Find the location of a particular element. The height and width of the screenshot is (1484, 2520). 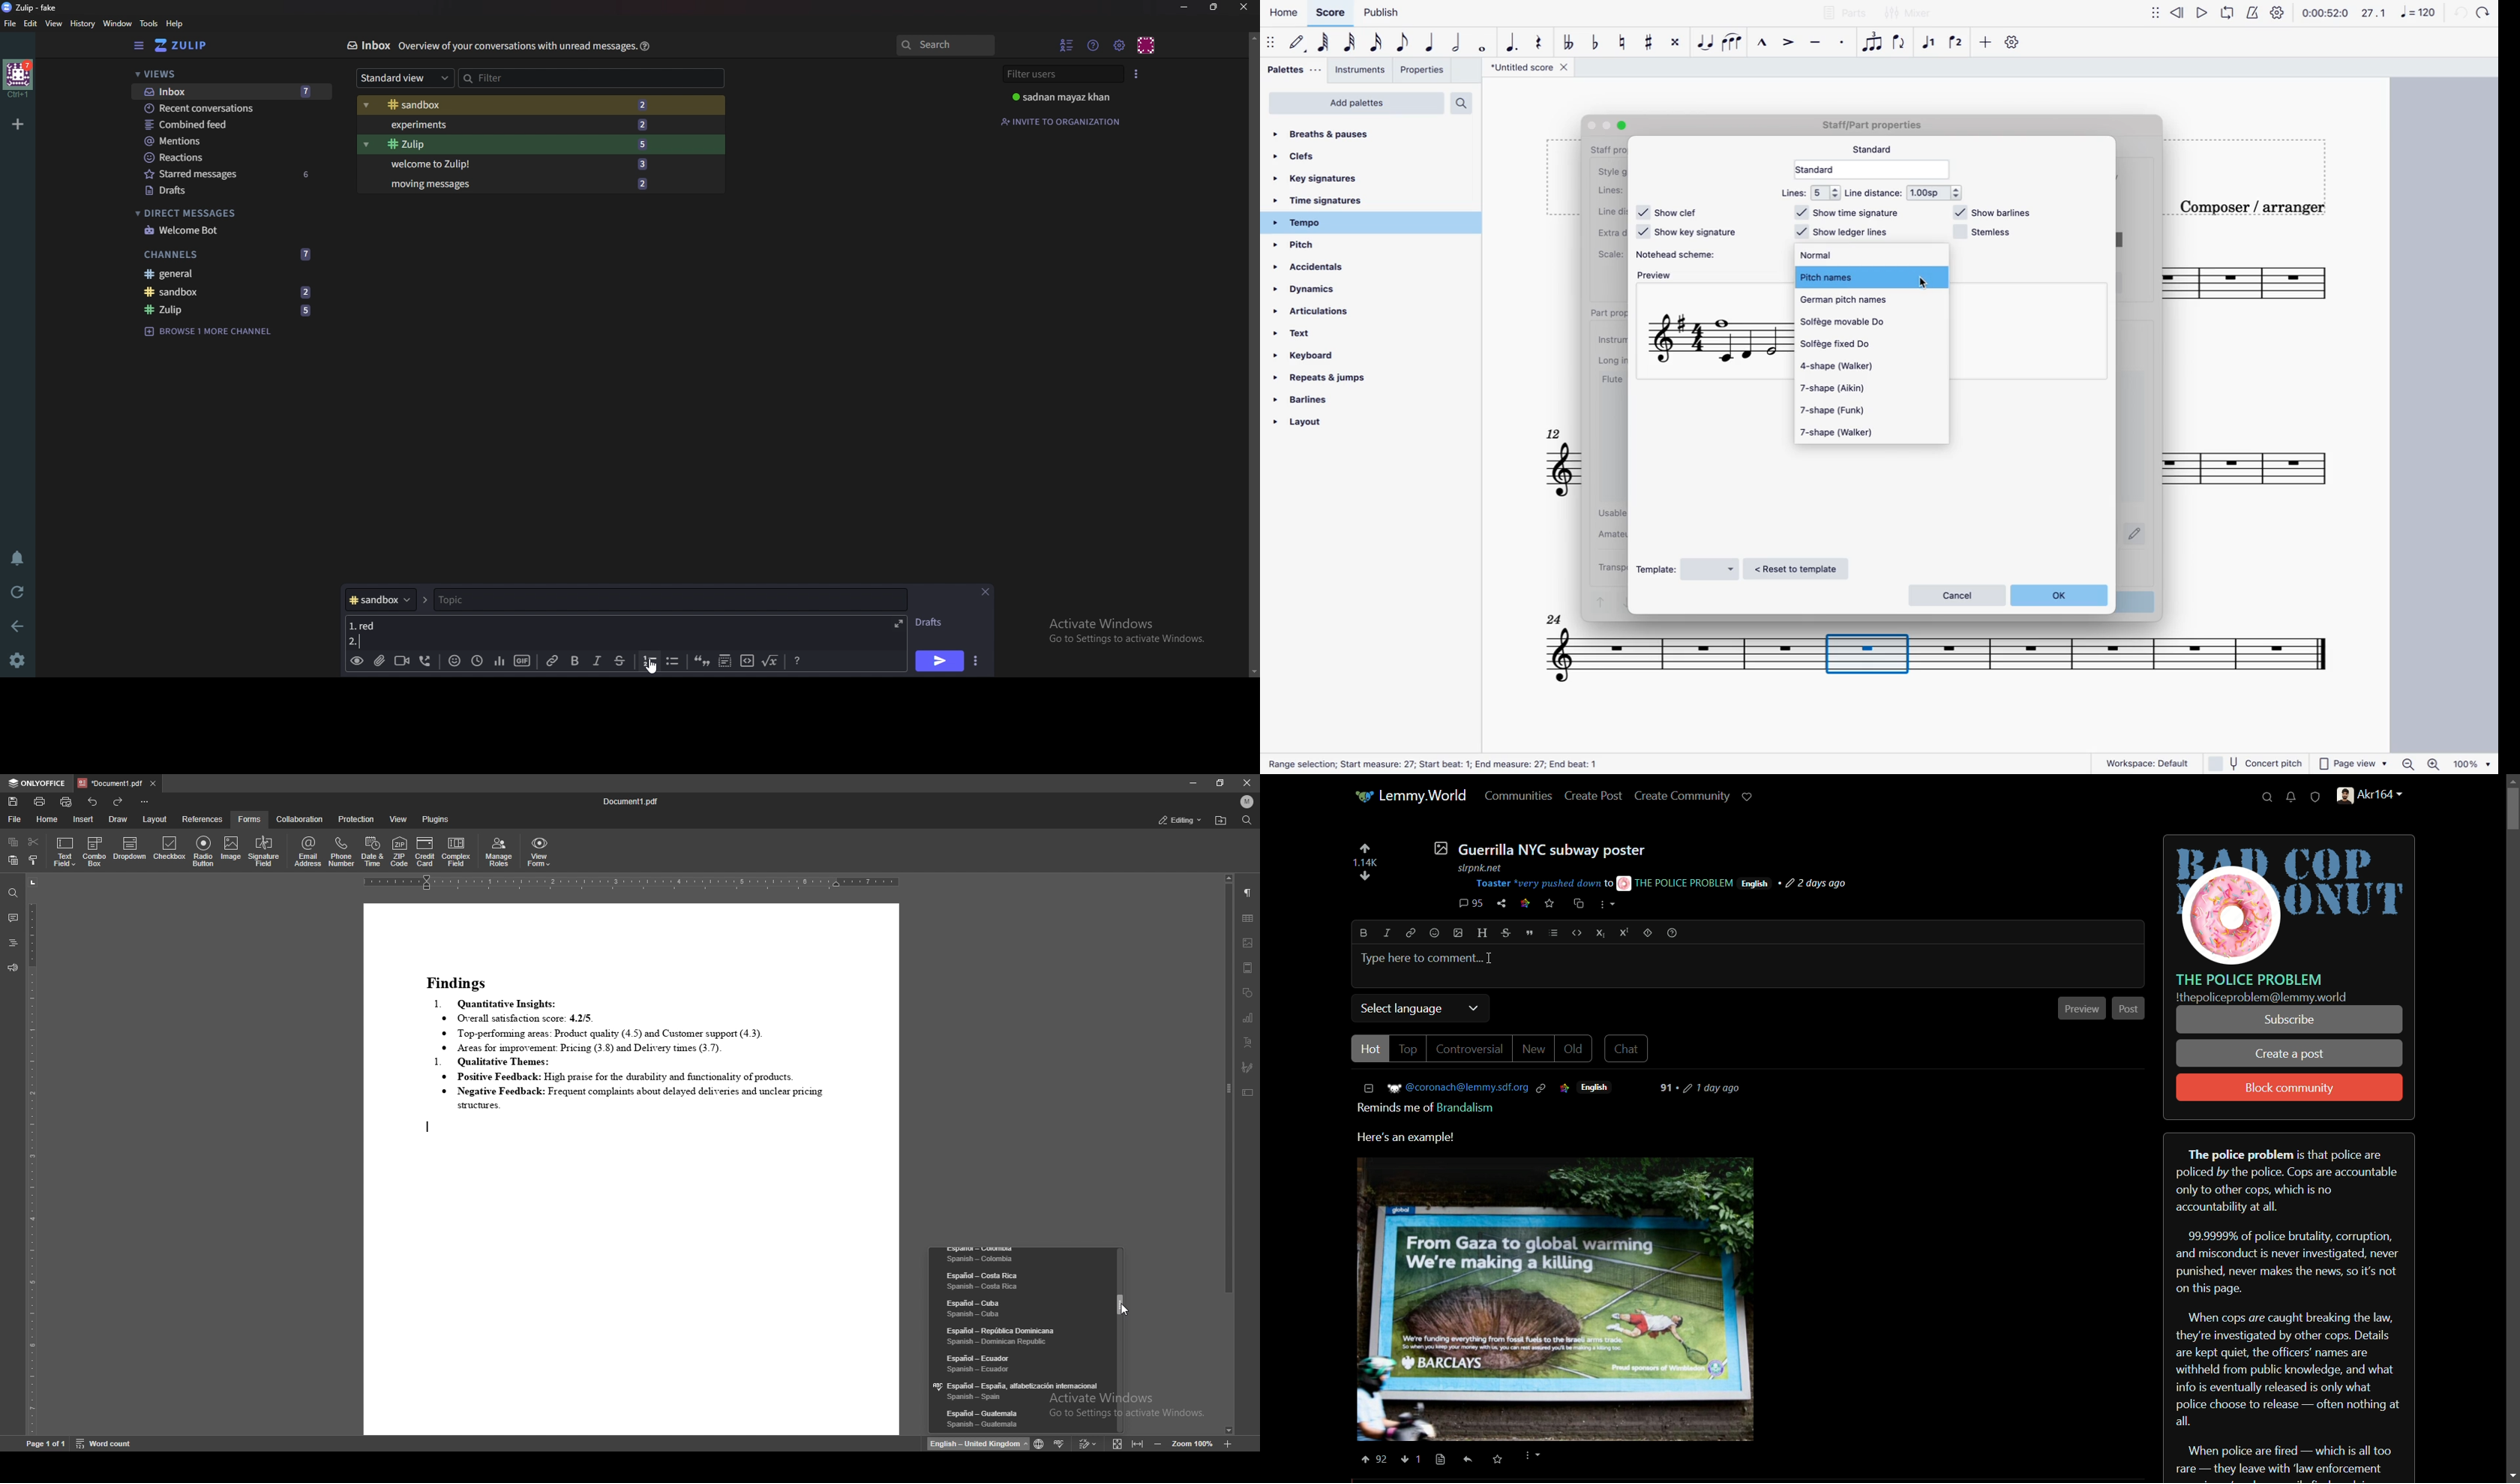

Browse channel is located at coordinates (215, 330).